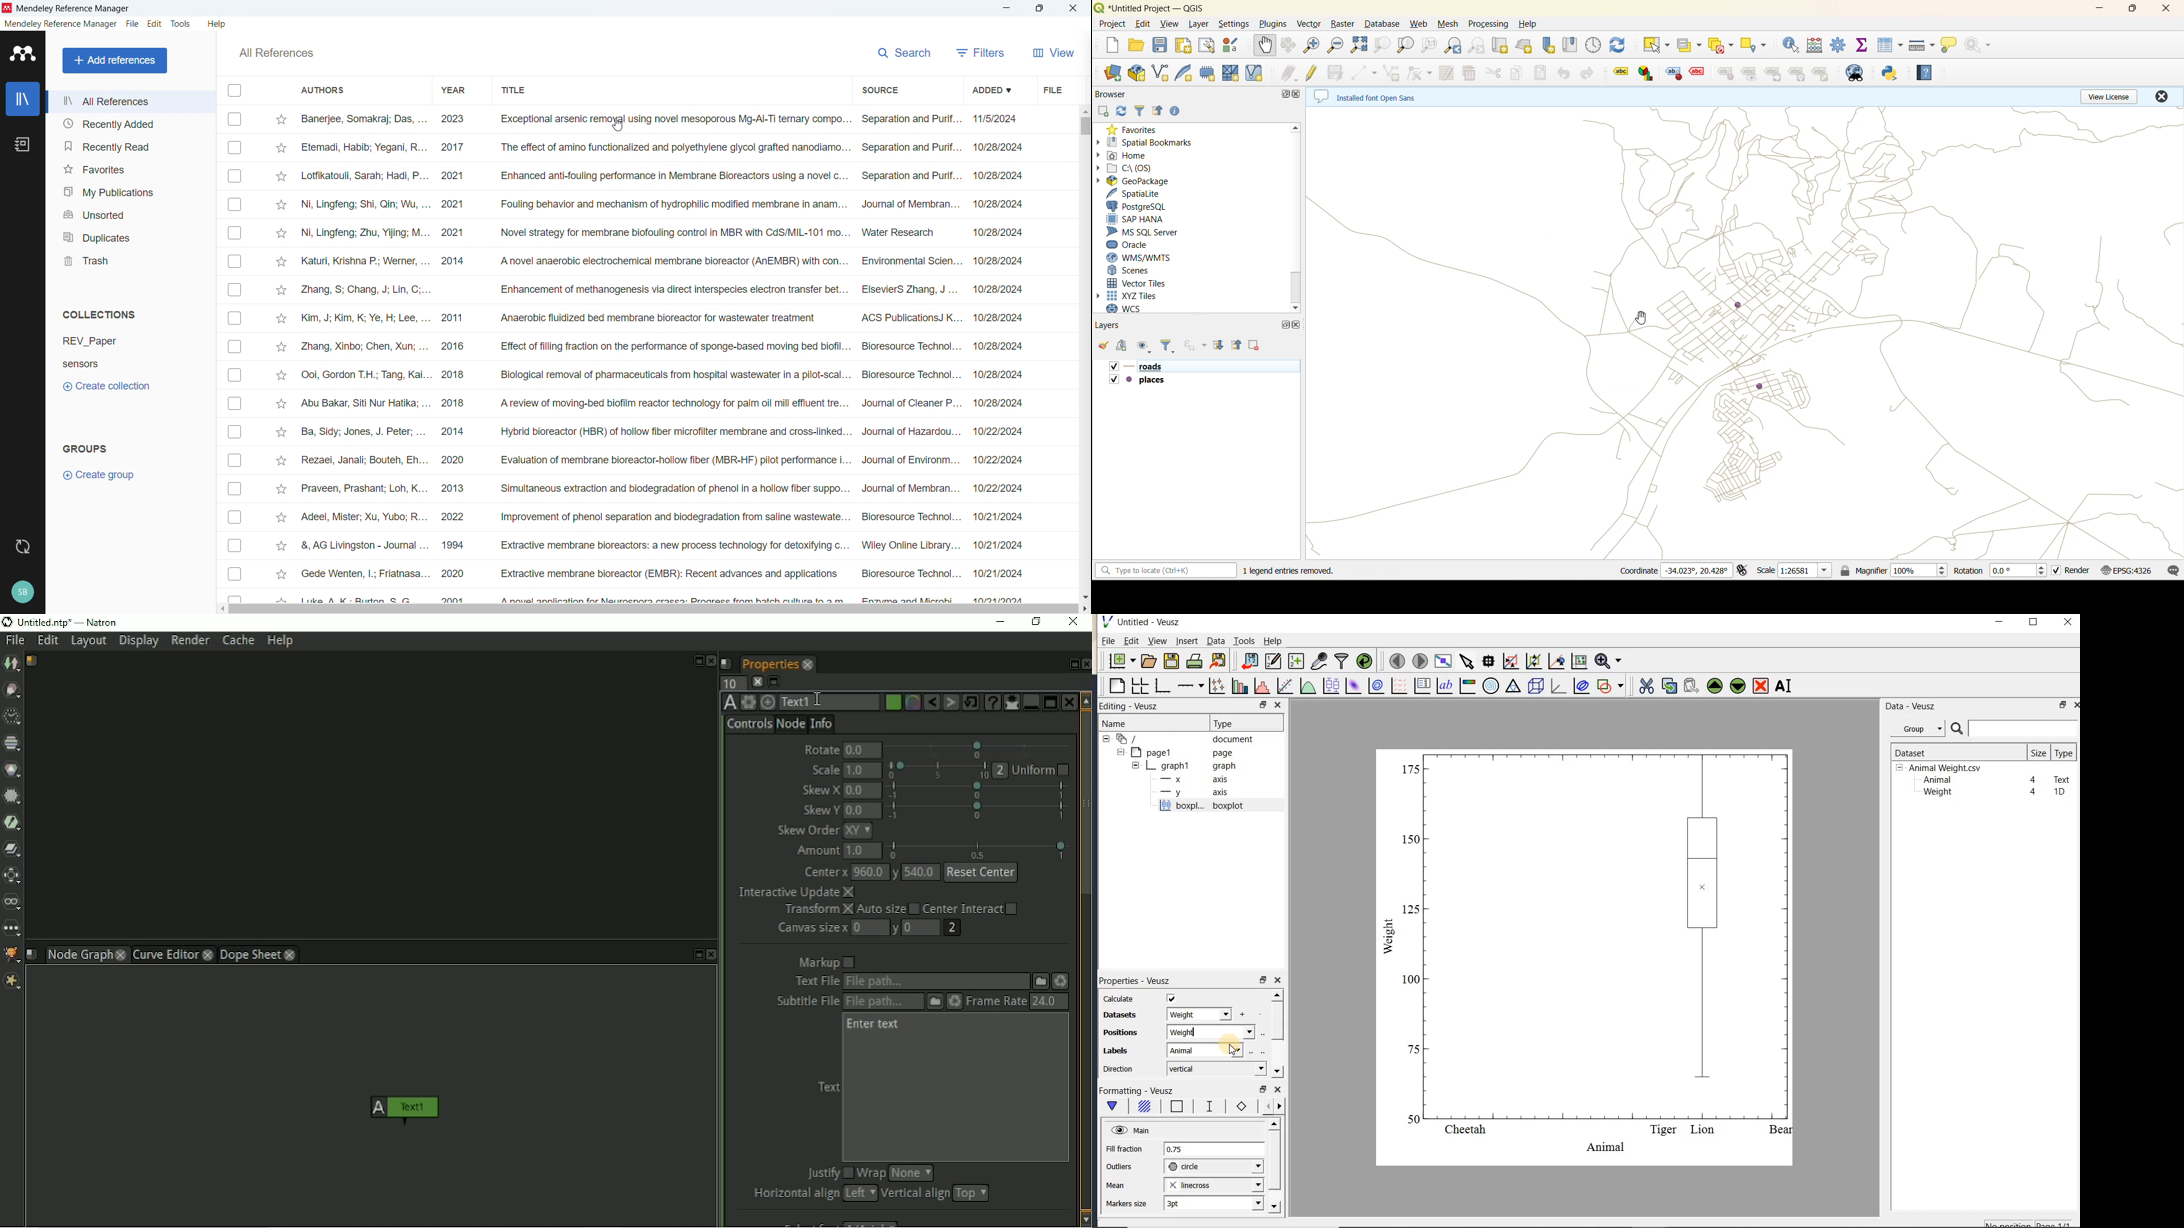 This screenshot has height=1232, width=2184. I want to click on show layout, so click(1207, 46).